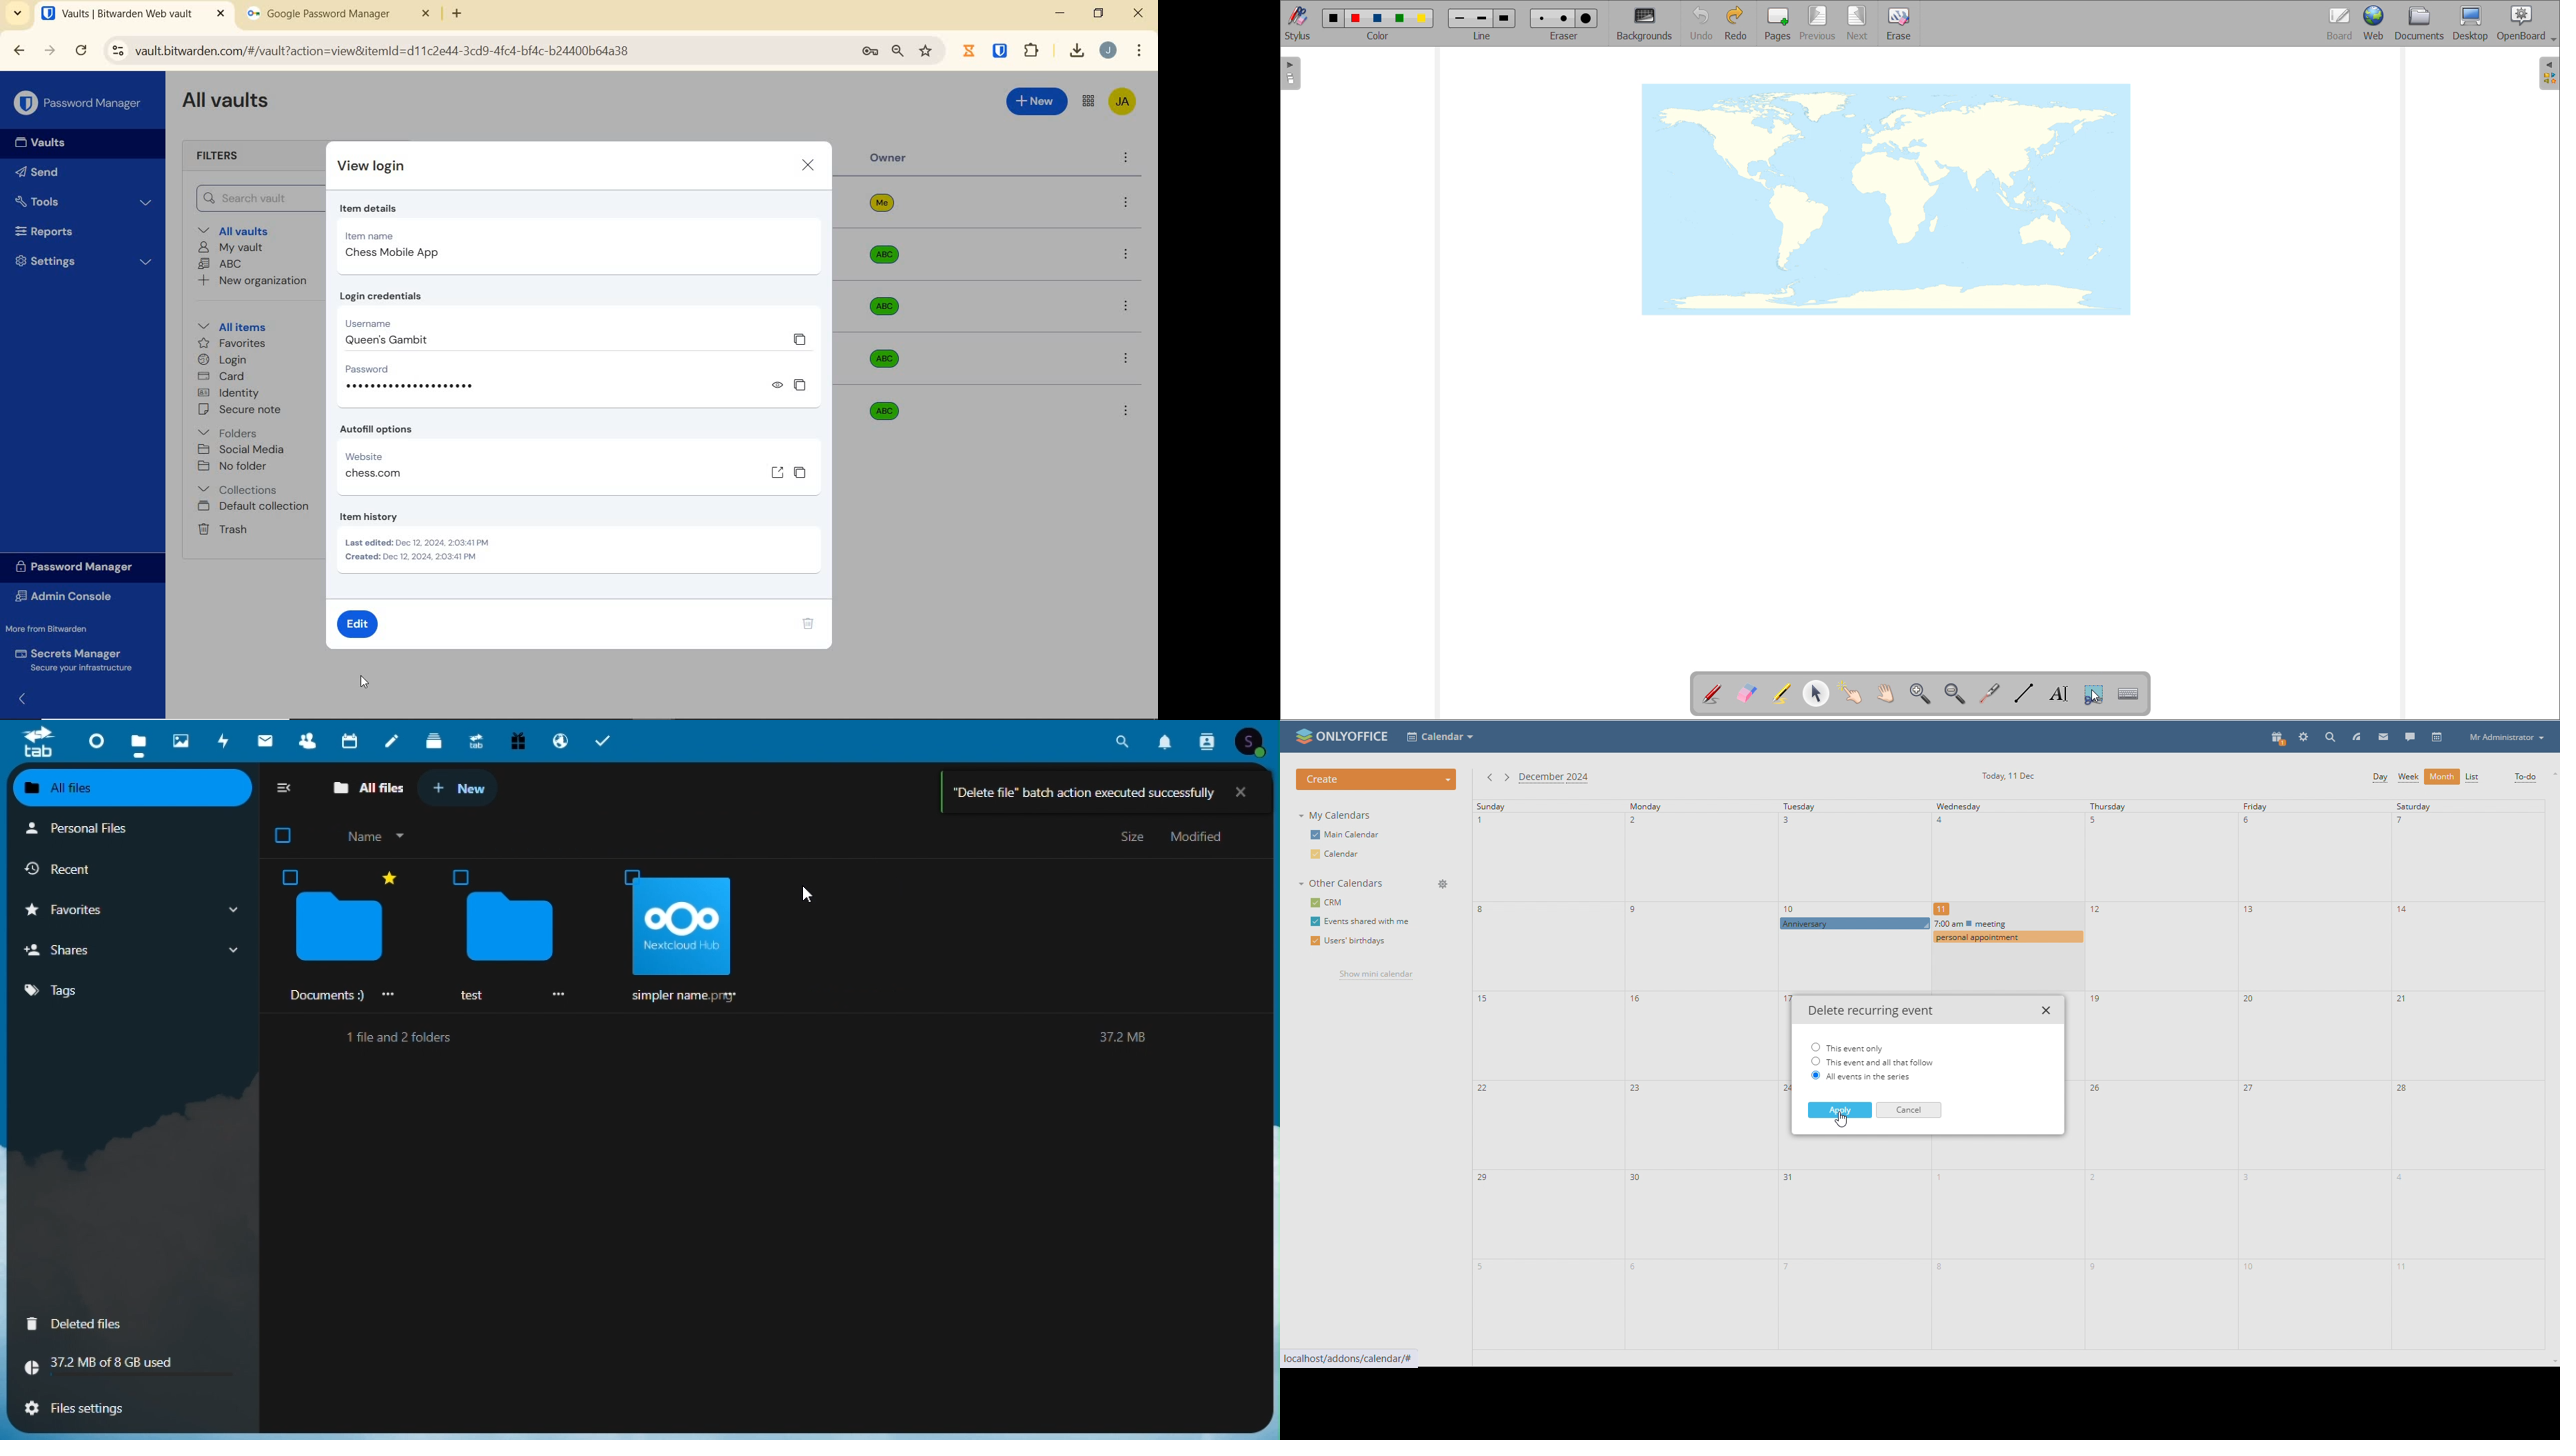 The image size is (2576, 1456). What do you see at coordinates (1348, 833) in the screenshot?
I see `main calendar` at bounding box center [1348, 833].